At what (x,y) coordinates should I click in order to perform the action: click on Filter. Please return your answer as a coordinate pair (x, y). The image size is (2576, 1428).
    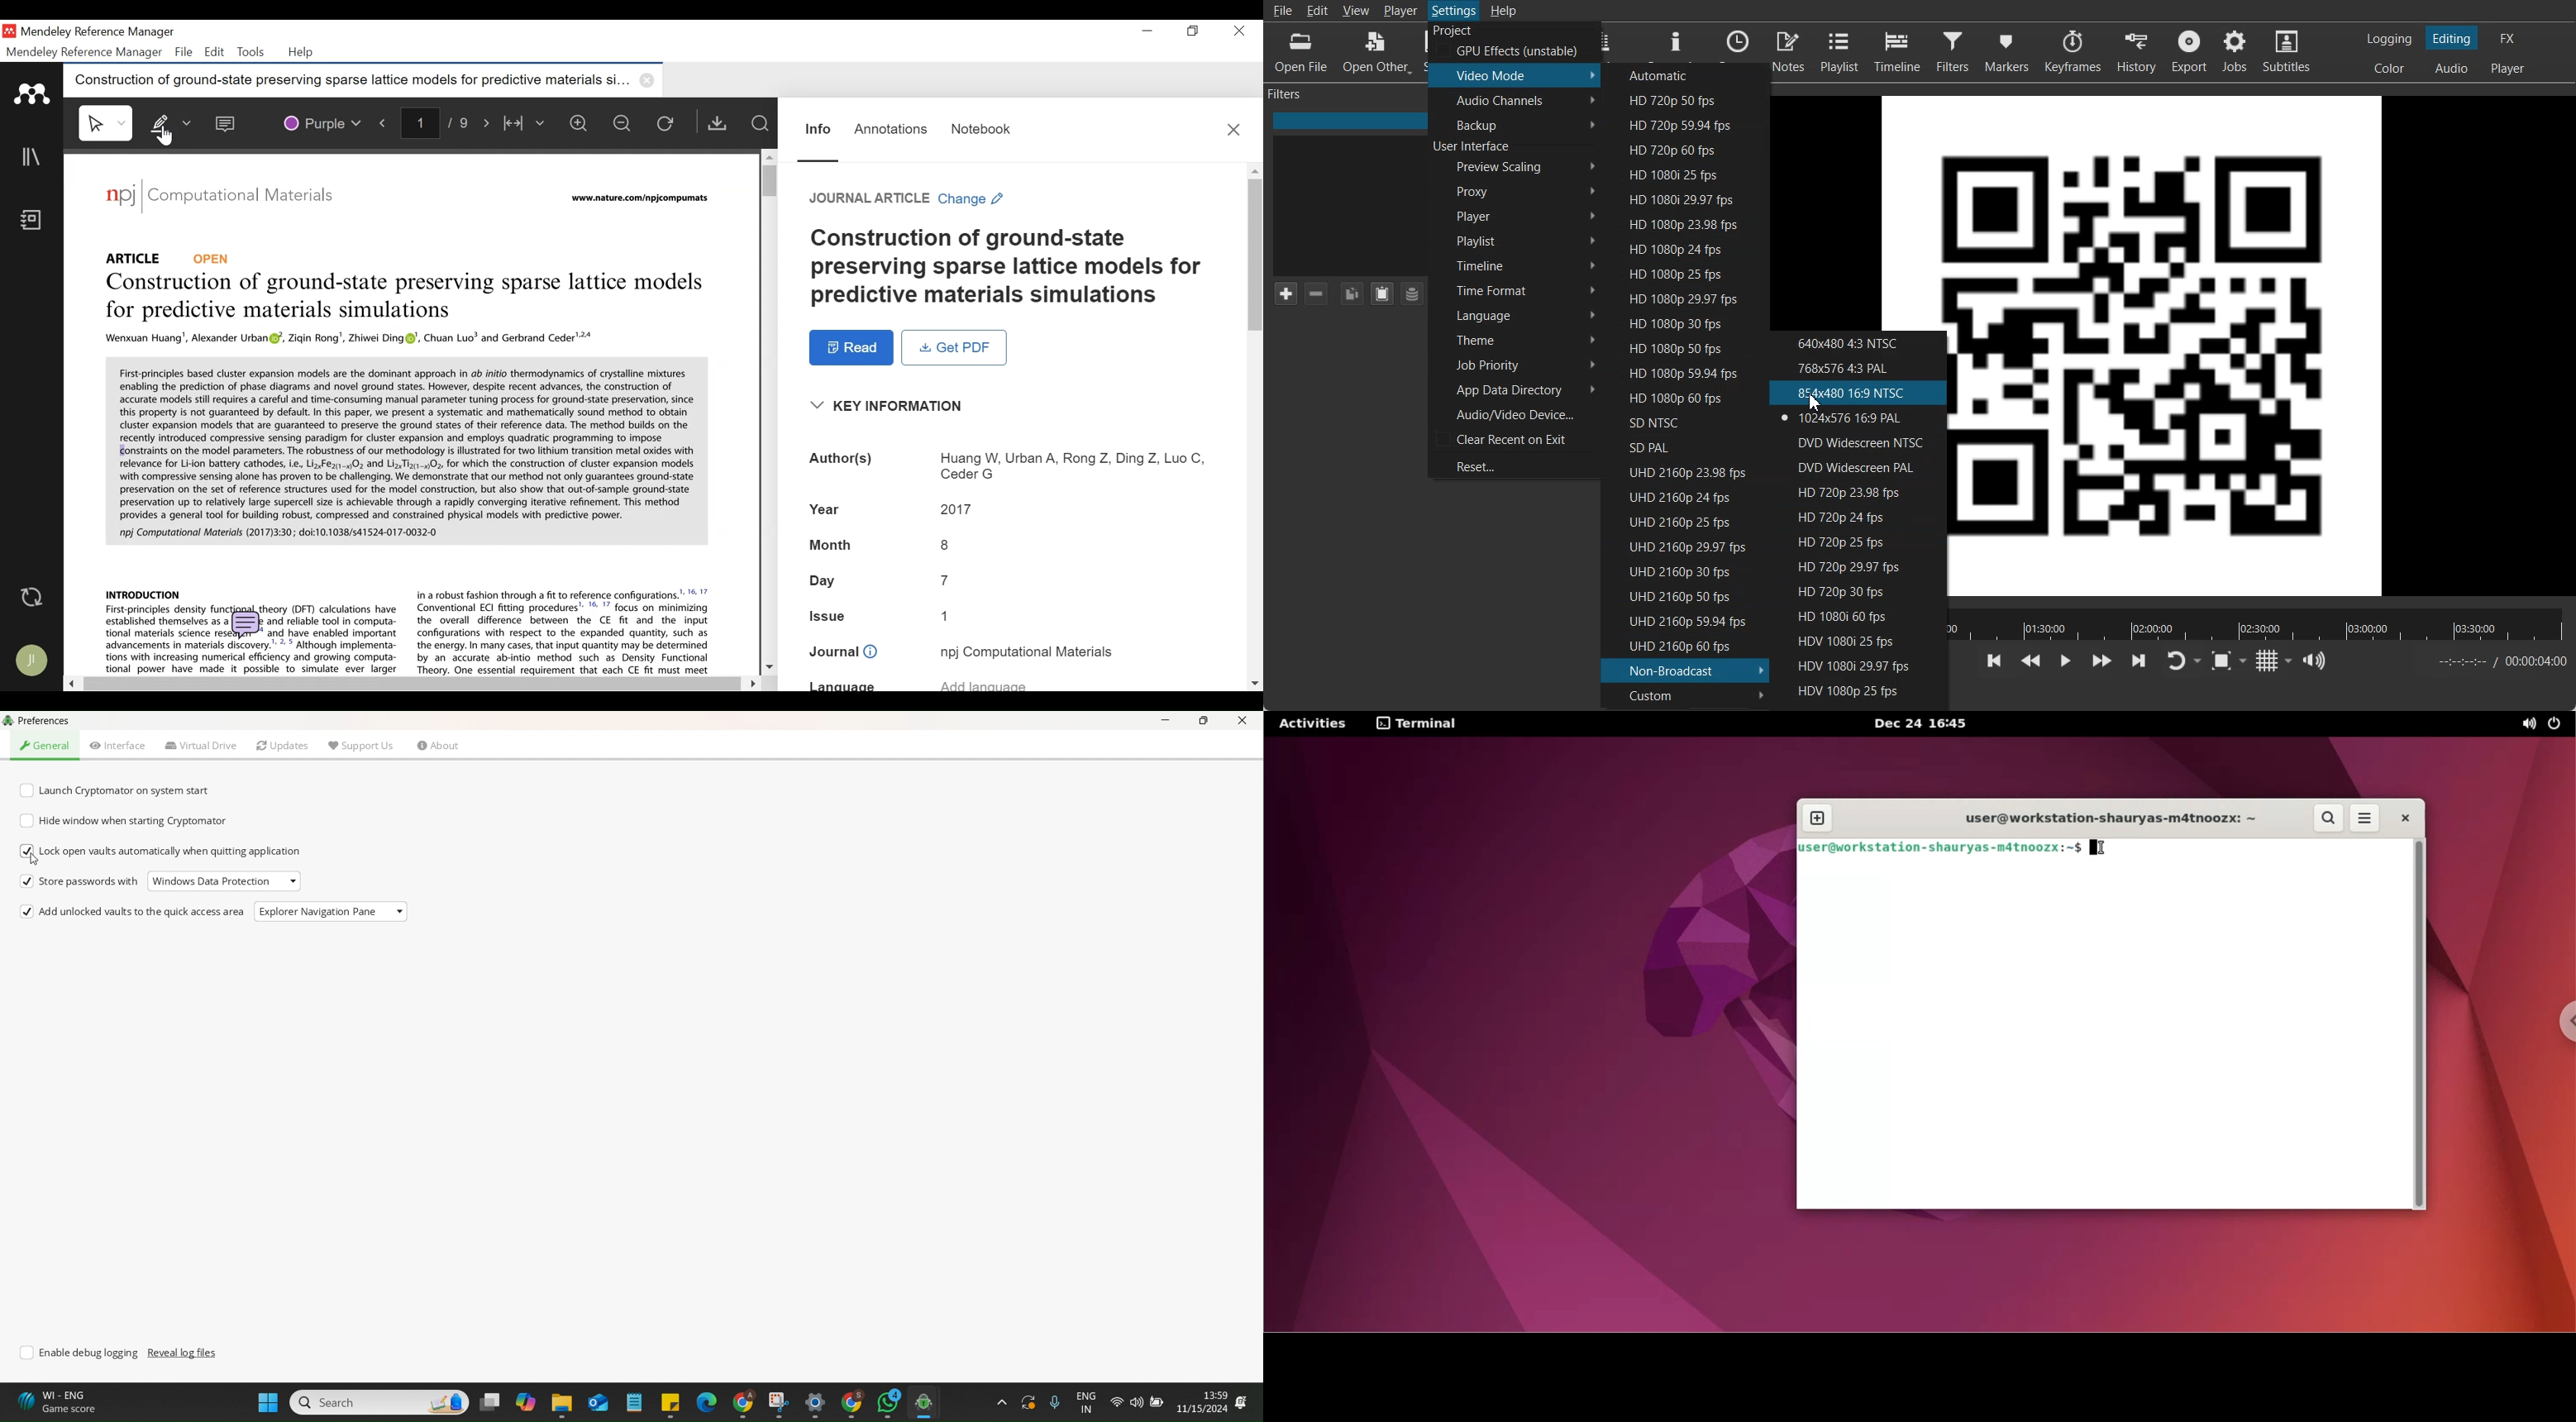
    Looking at the image, I should click on (1953, 52).